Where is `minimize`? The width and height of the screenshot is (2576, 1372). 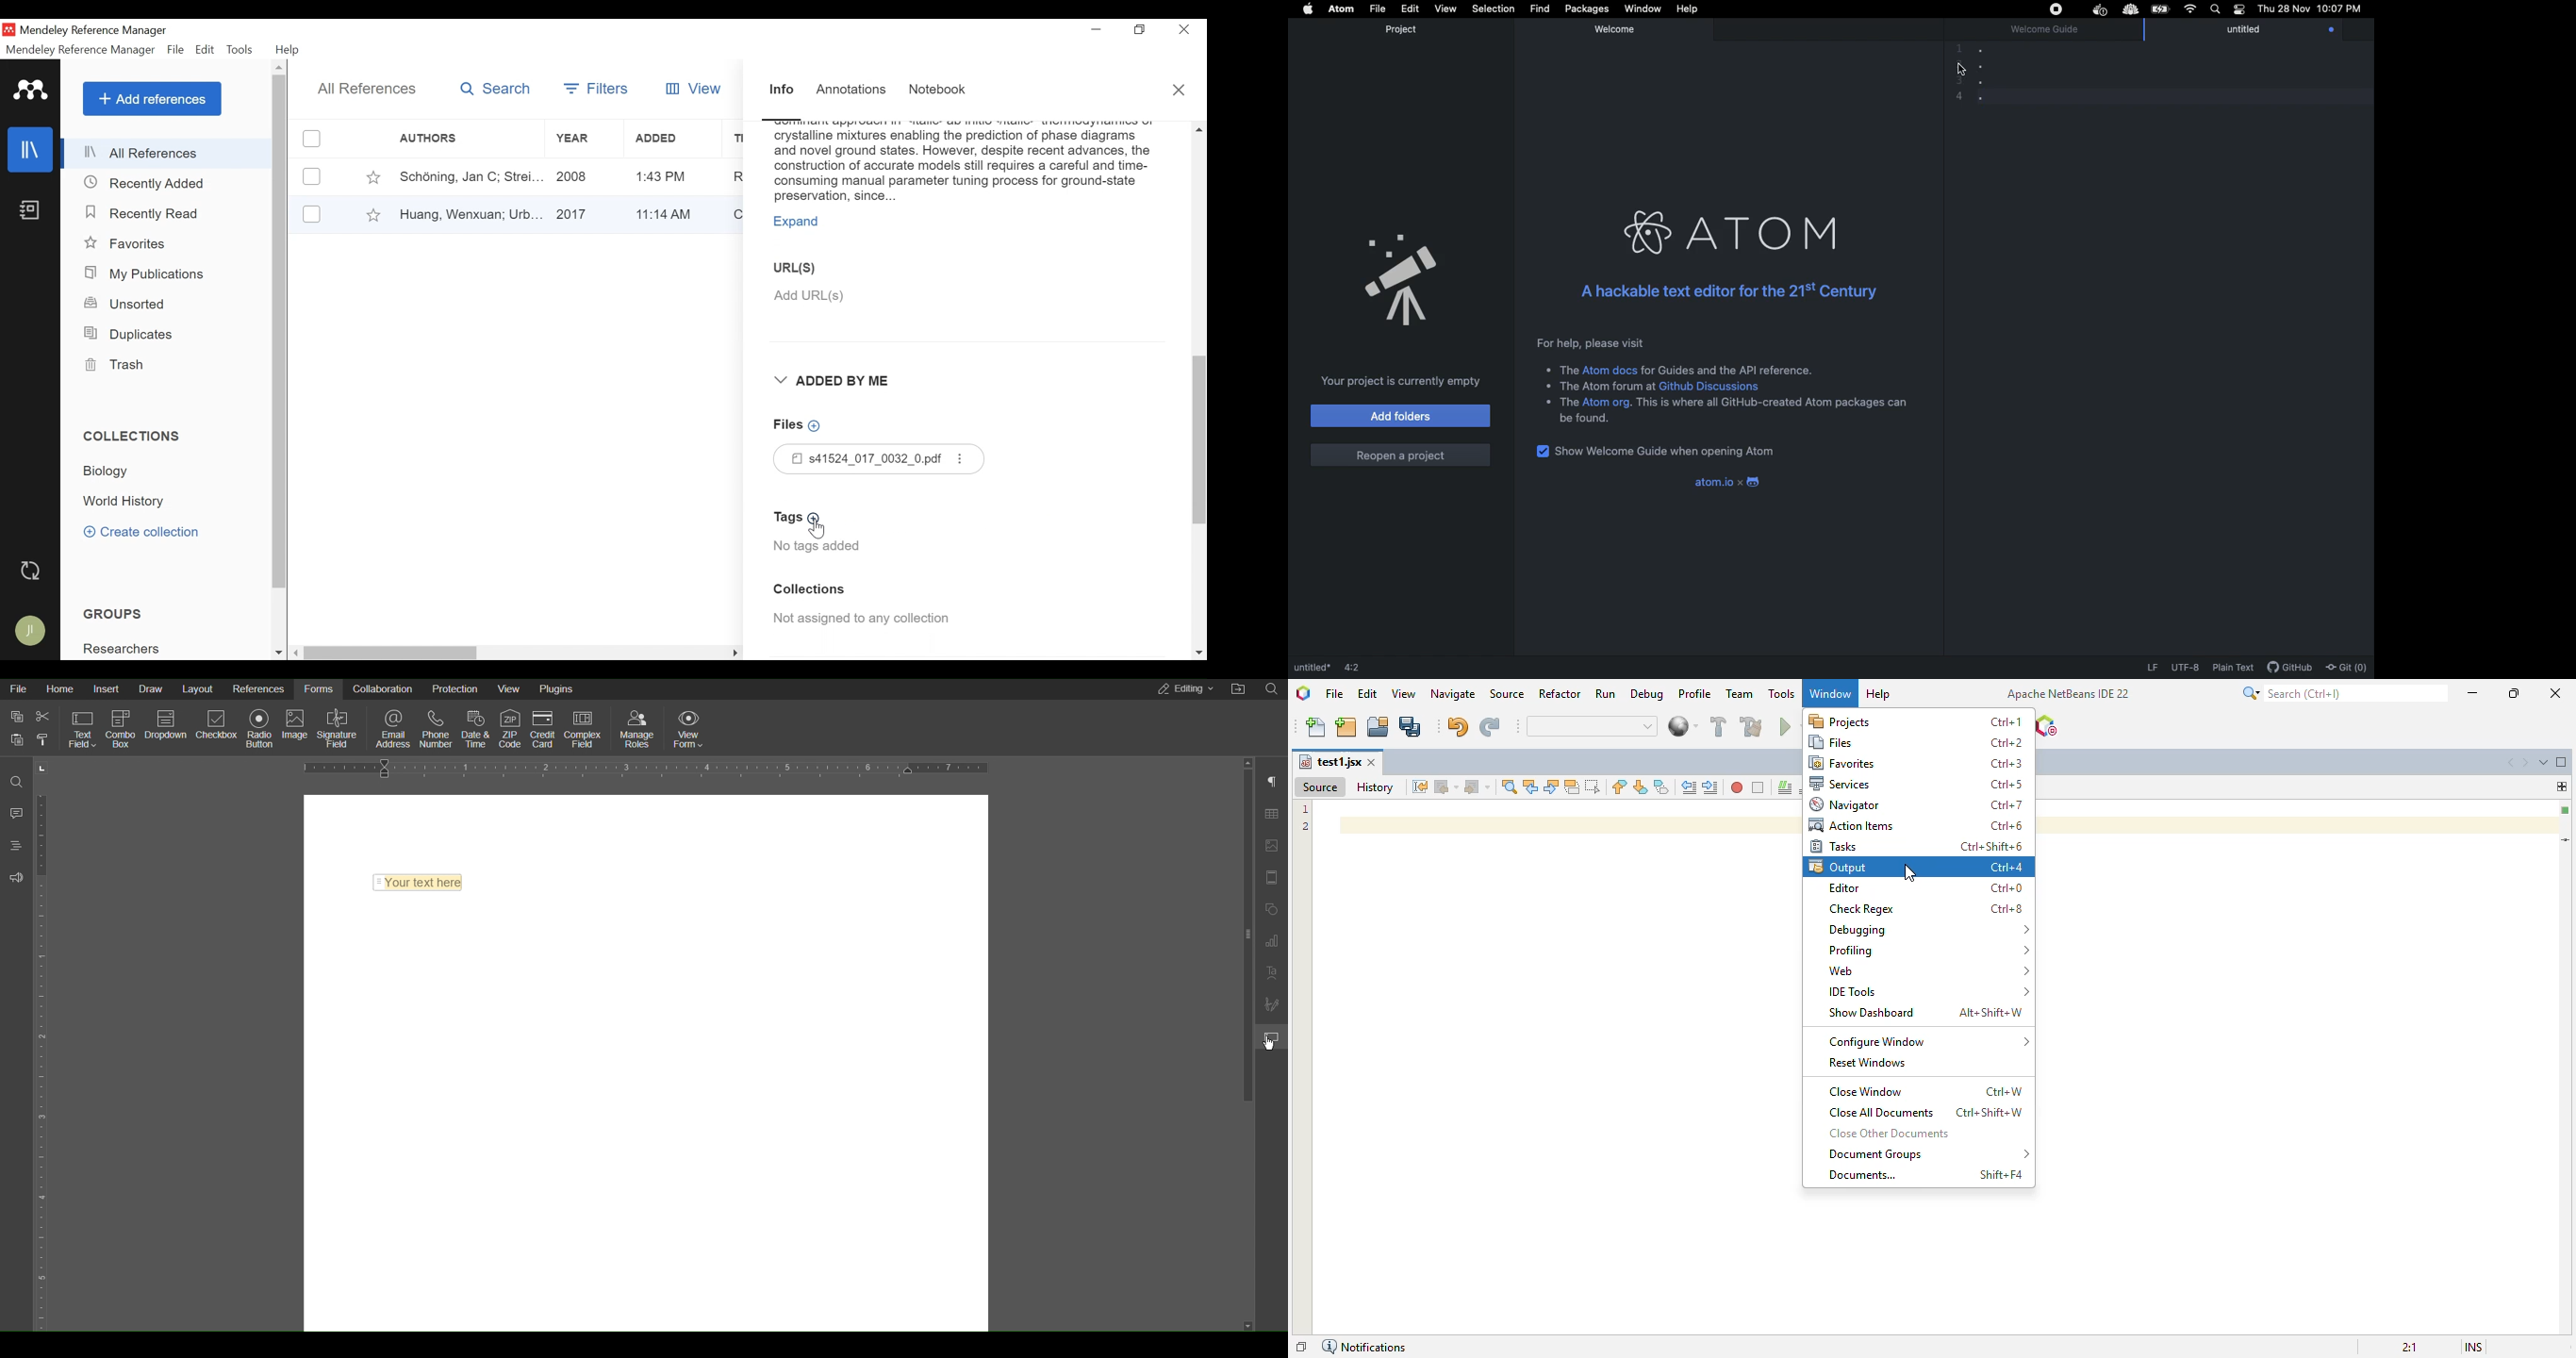 minimize is located at coordinates (1097, 30).